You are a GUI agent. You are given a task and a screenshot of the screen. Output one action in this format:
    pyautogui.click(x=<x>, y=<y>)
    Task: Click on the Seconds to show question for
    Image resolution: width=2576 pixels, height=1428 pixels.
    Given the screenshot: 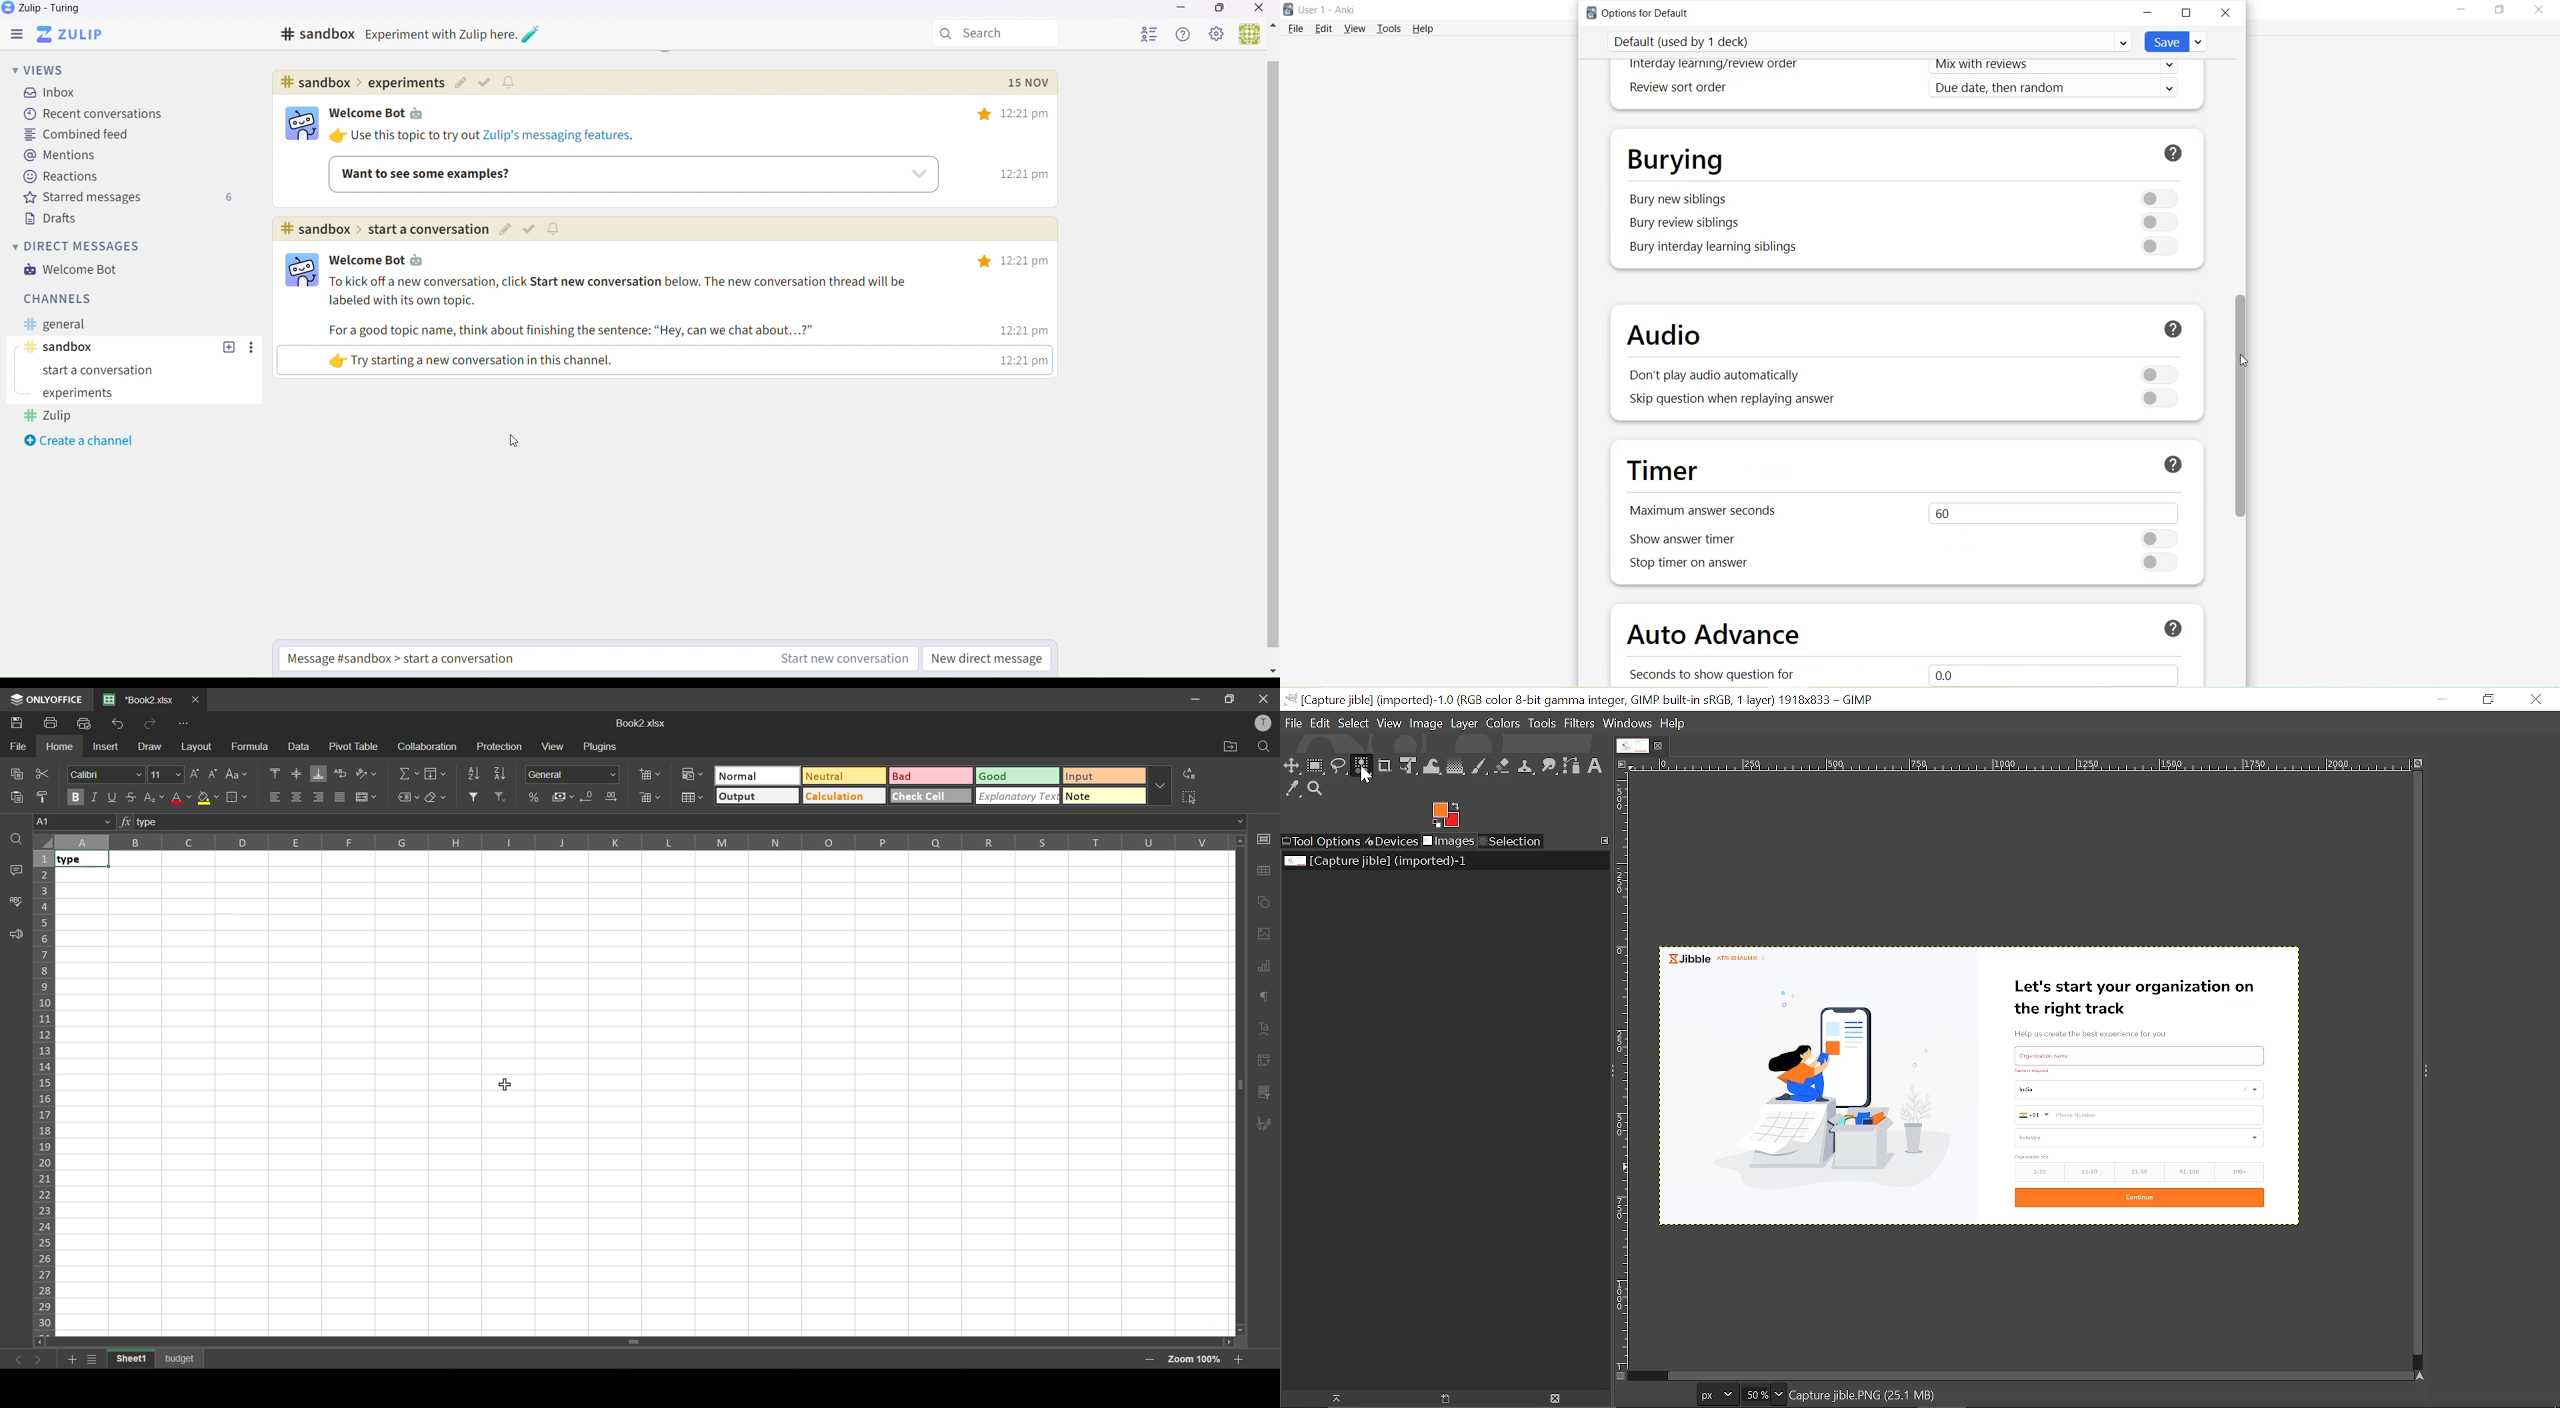 What is the action you would take?
    pyautogui.click(x=1719, y=673)
    